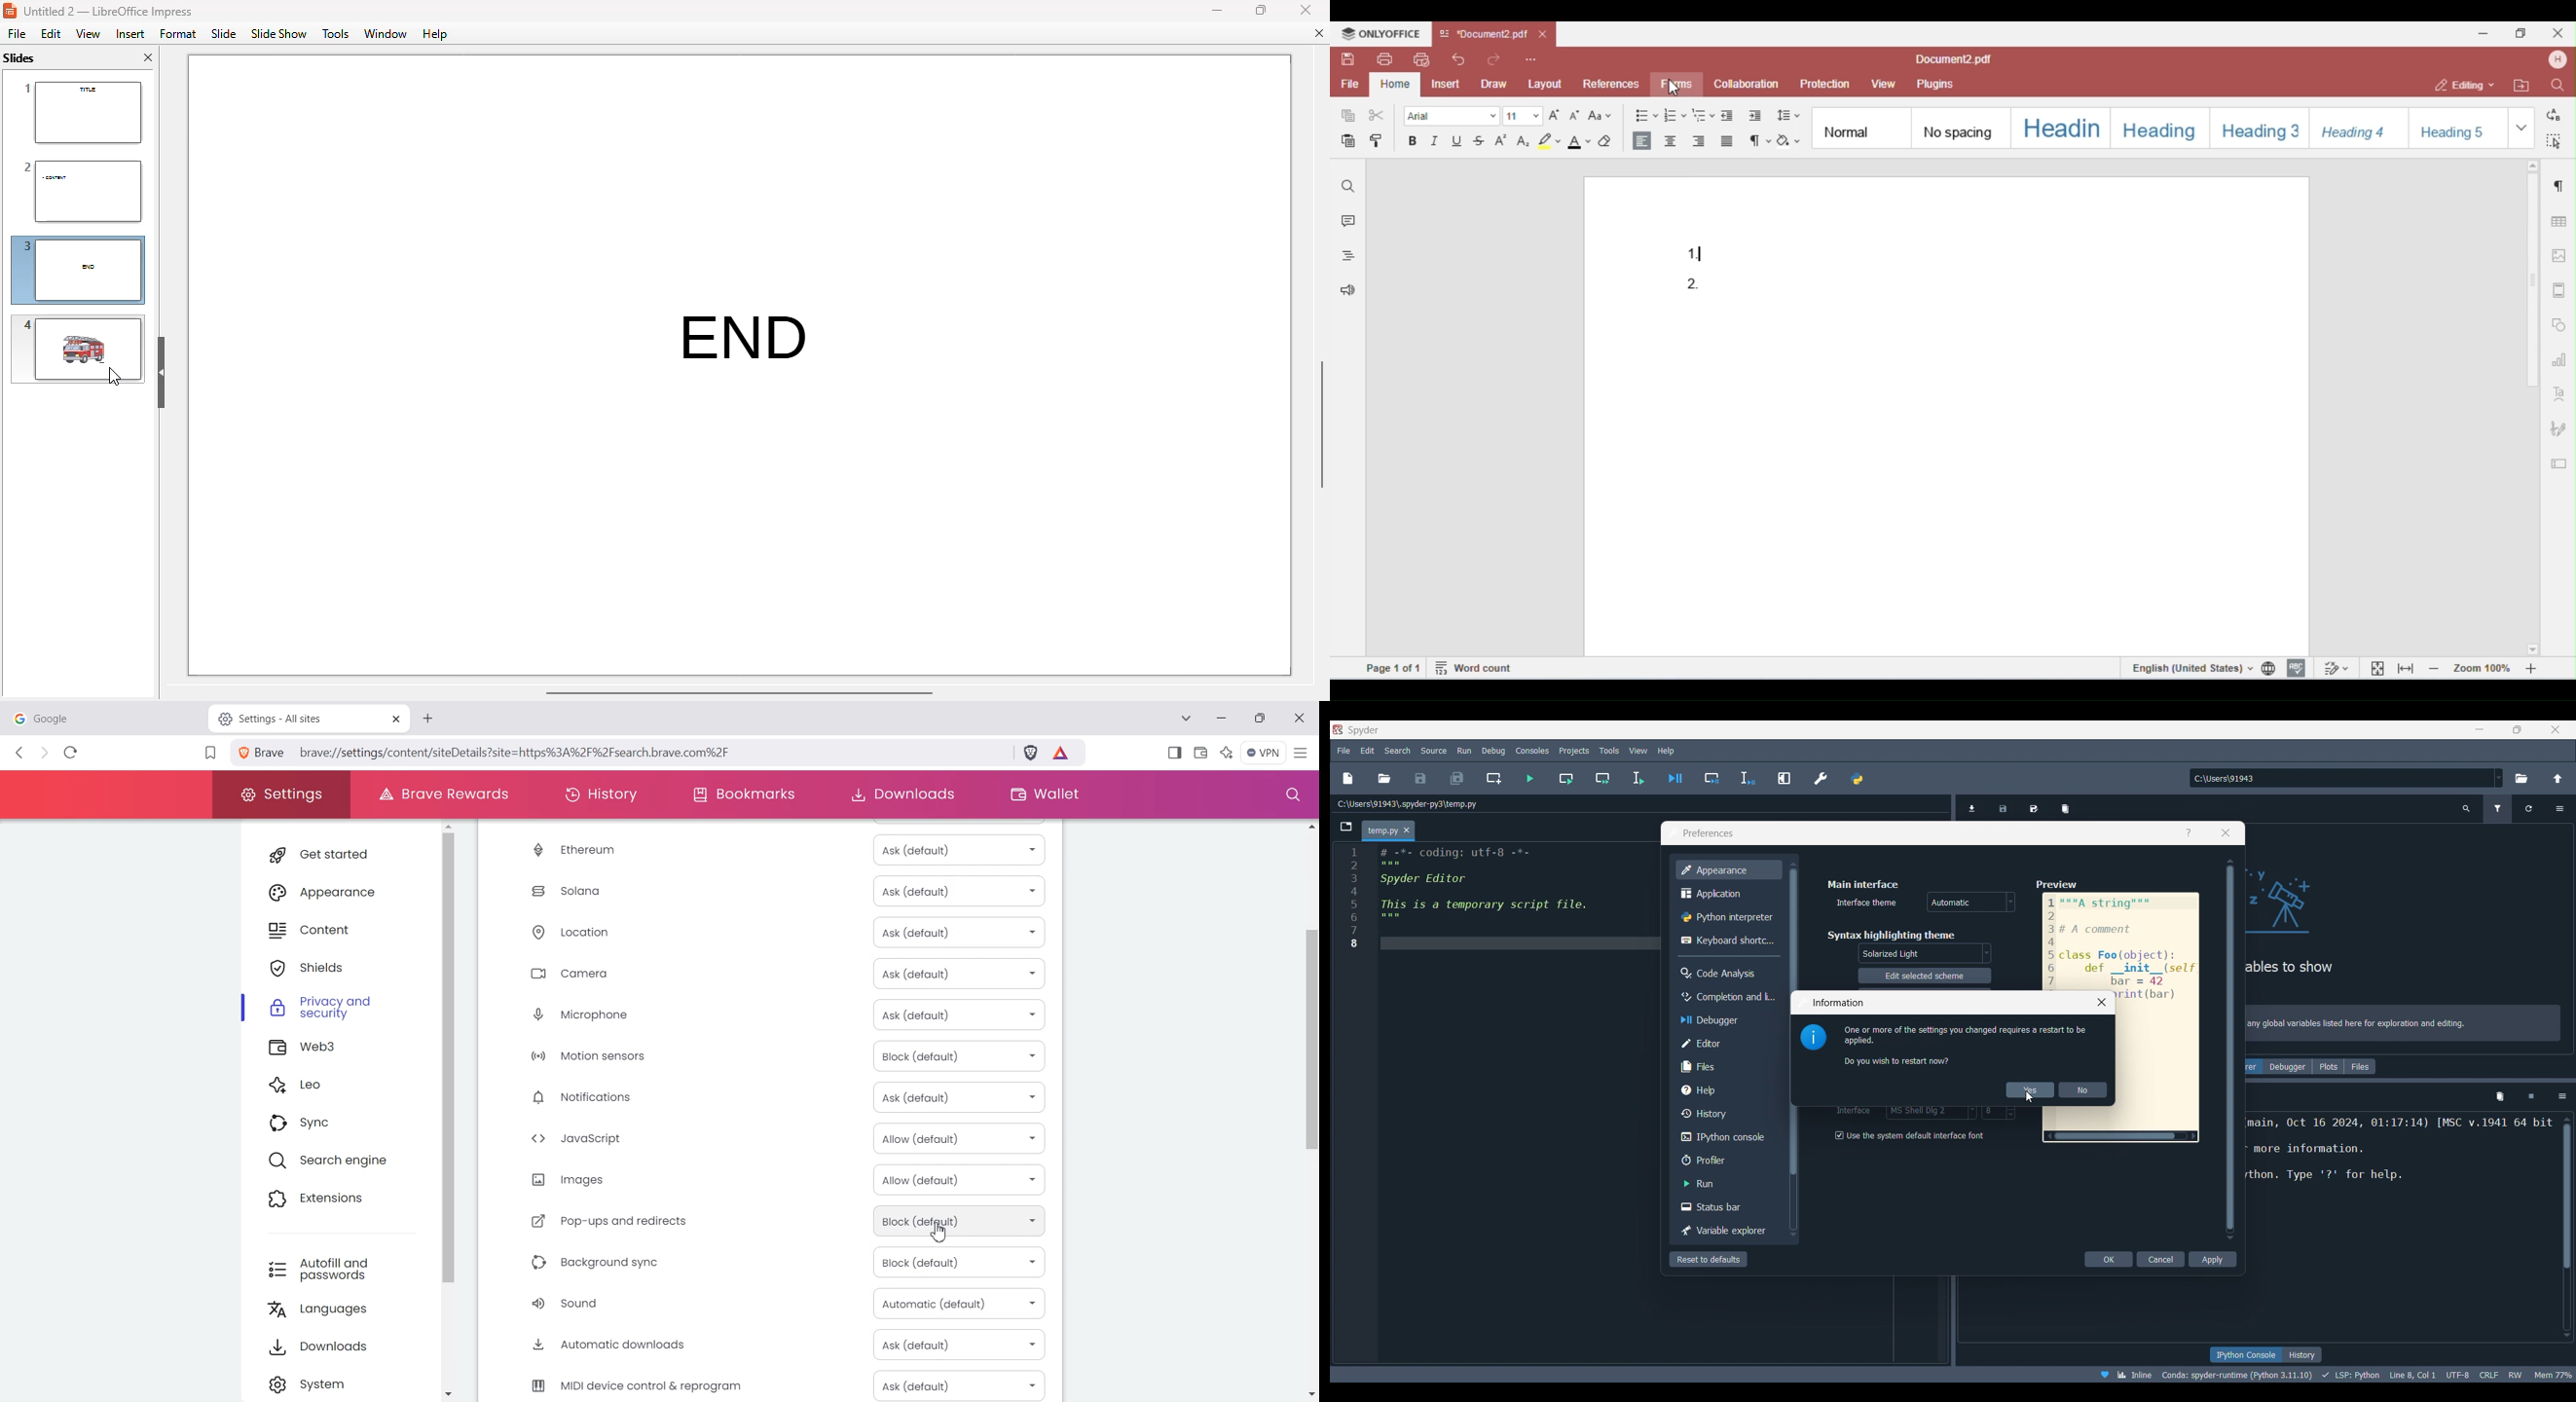  Describe the element at coordinates (1062, 755) in the screenshot. I see `Brave Reward` at that location.